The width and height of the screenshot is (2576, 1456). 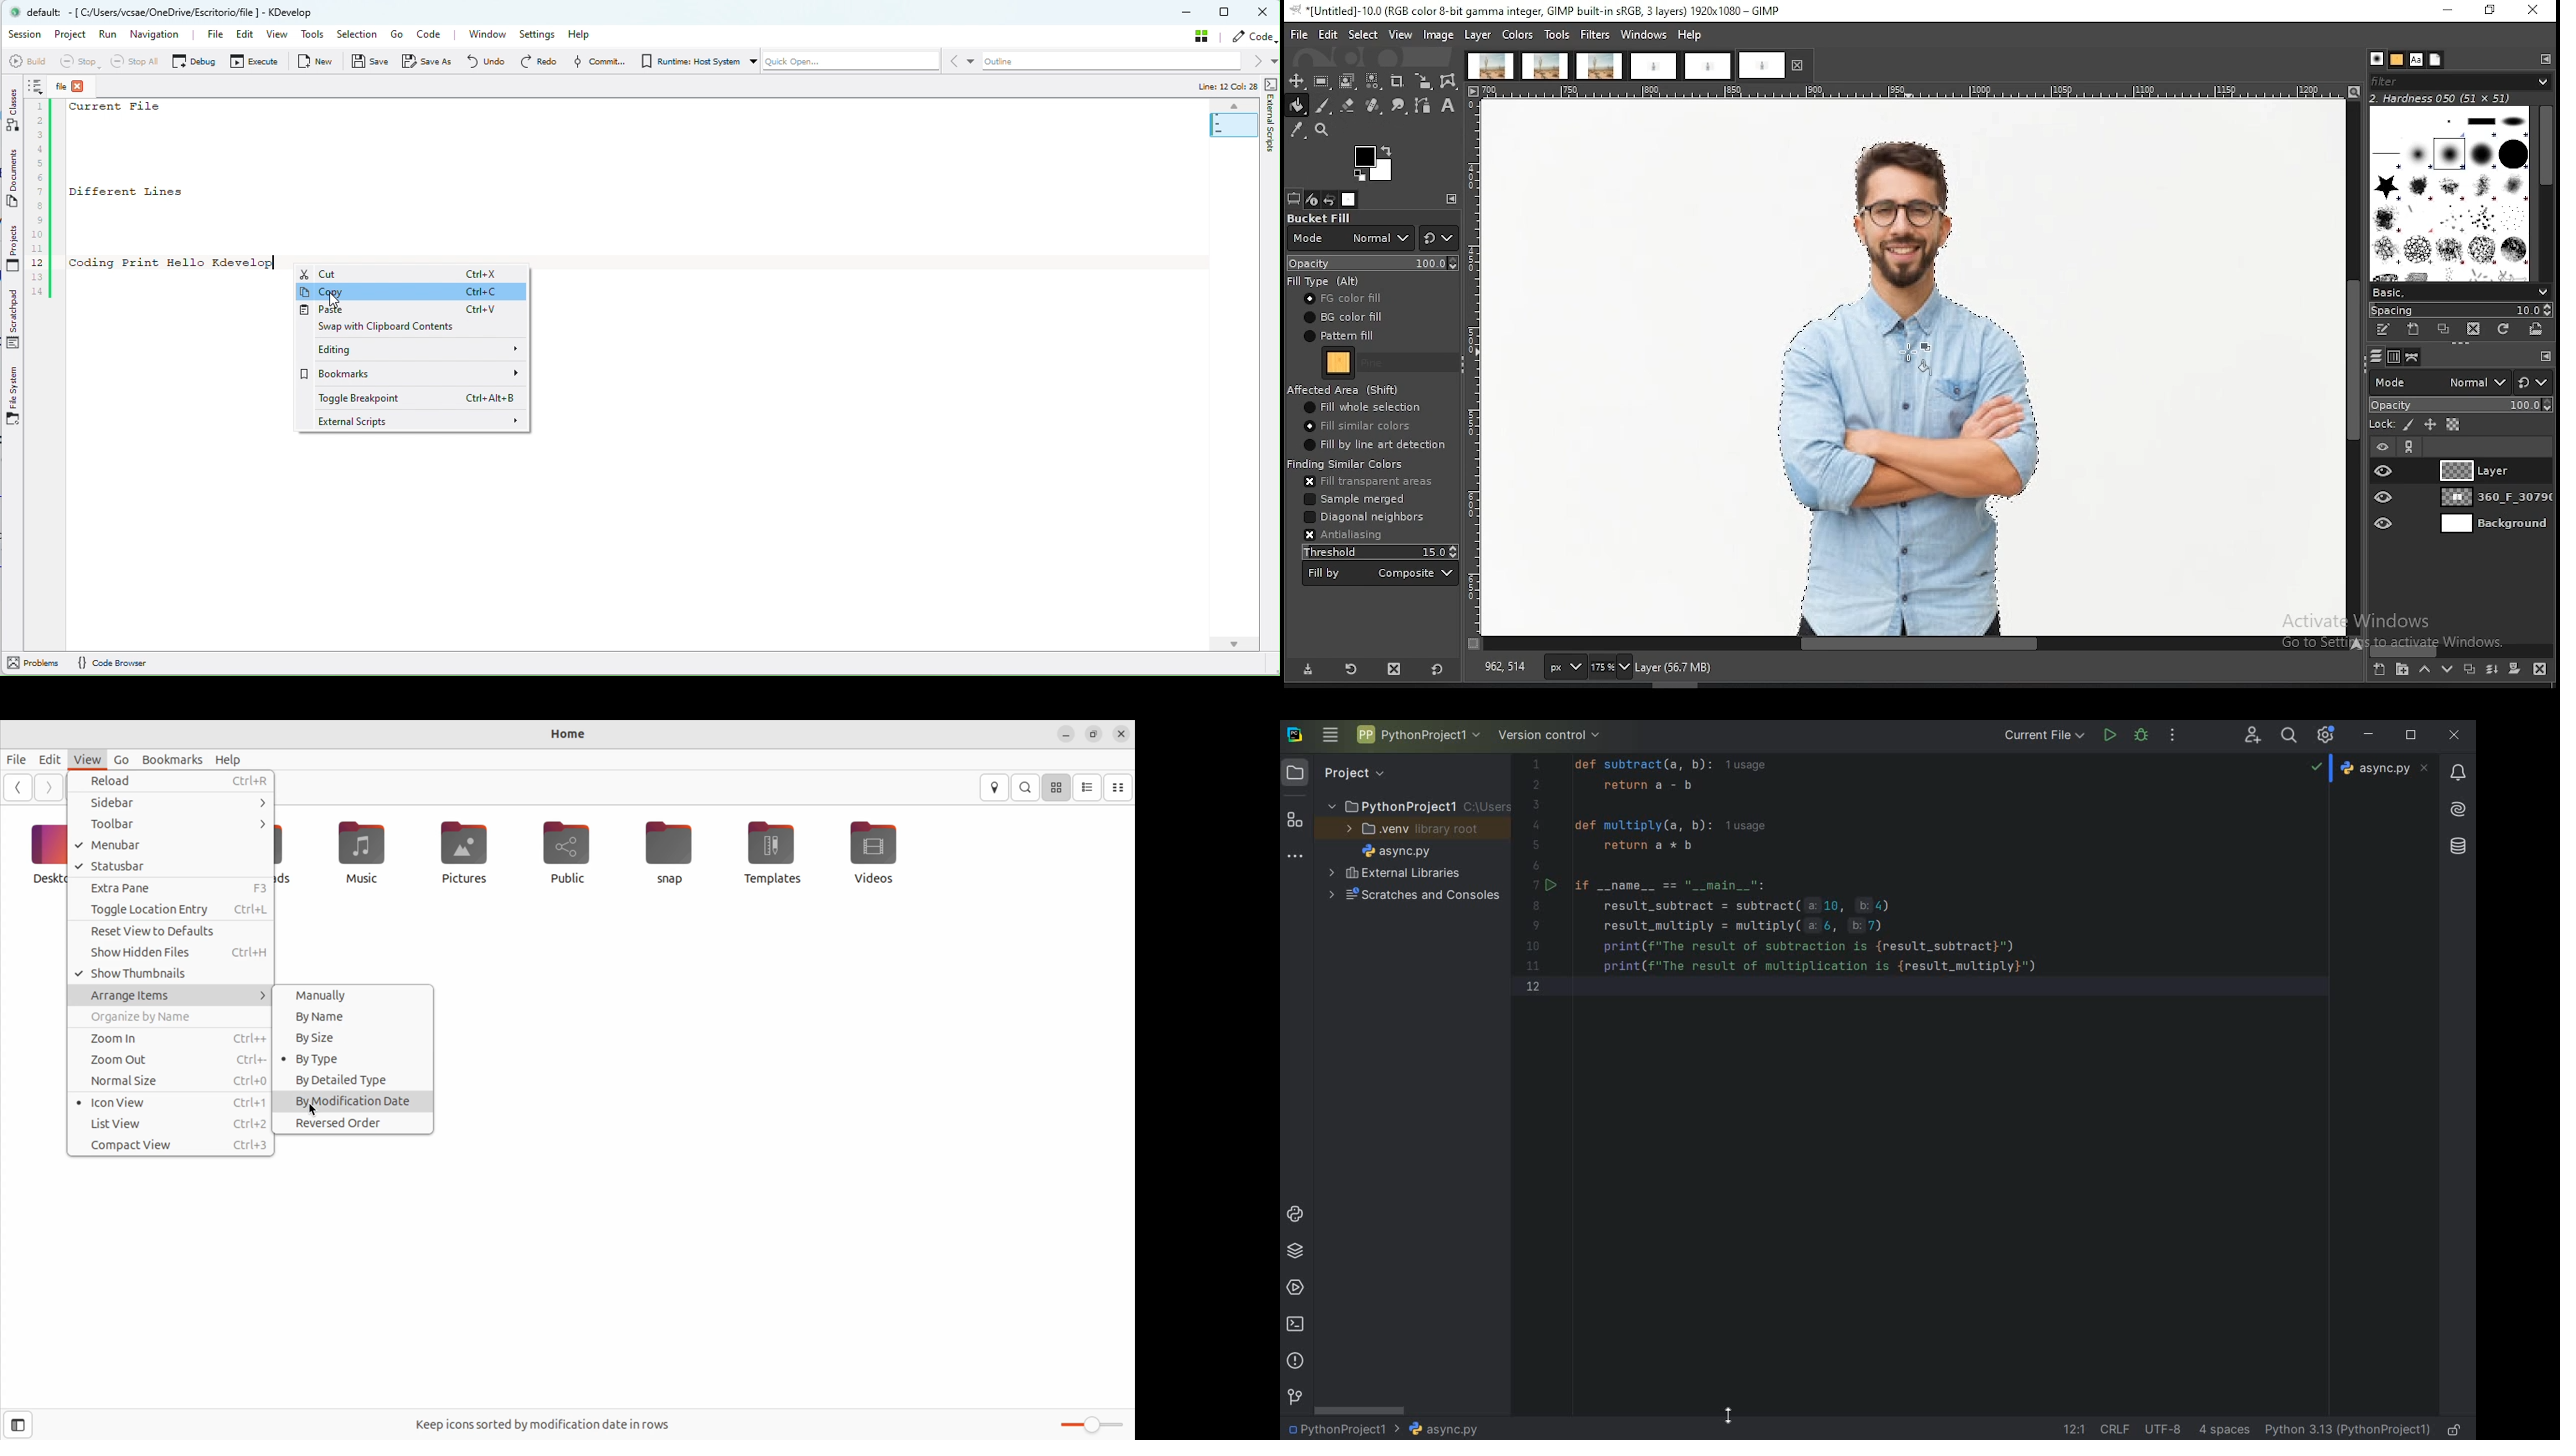 What do you see at coordinates (2439, 382) in the screenshot?
I see `blend mode` at bounding box center [2439, 382].